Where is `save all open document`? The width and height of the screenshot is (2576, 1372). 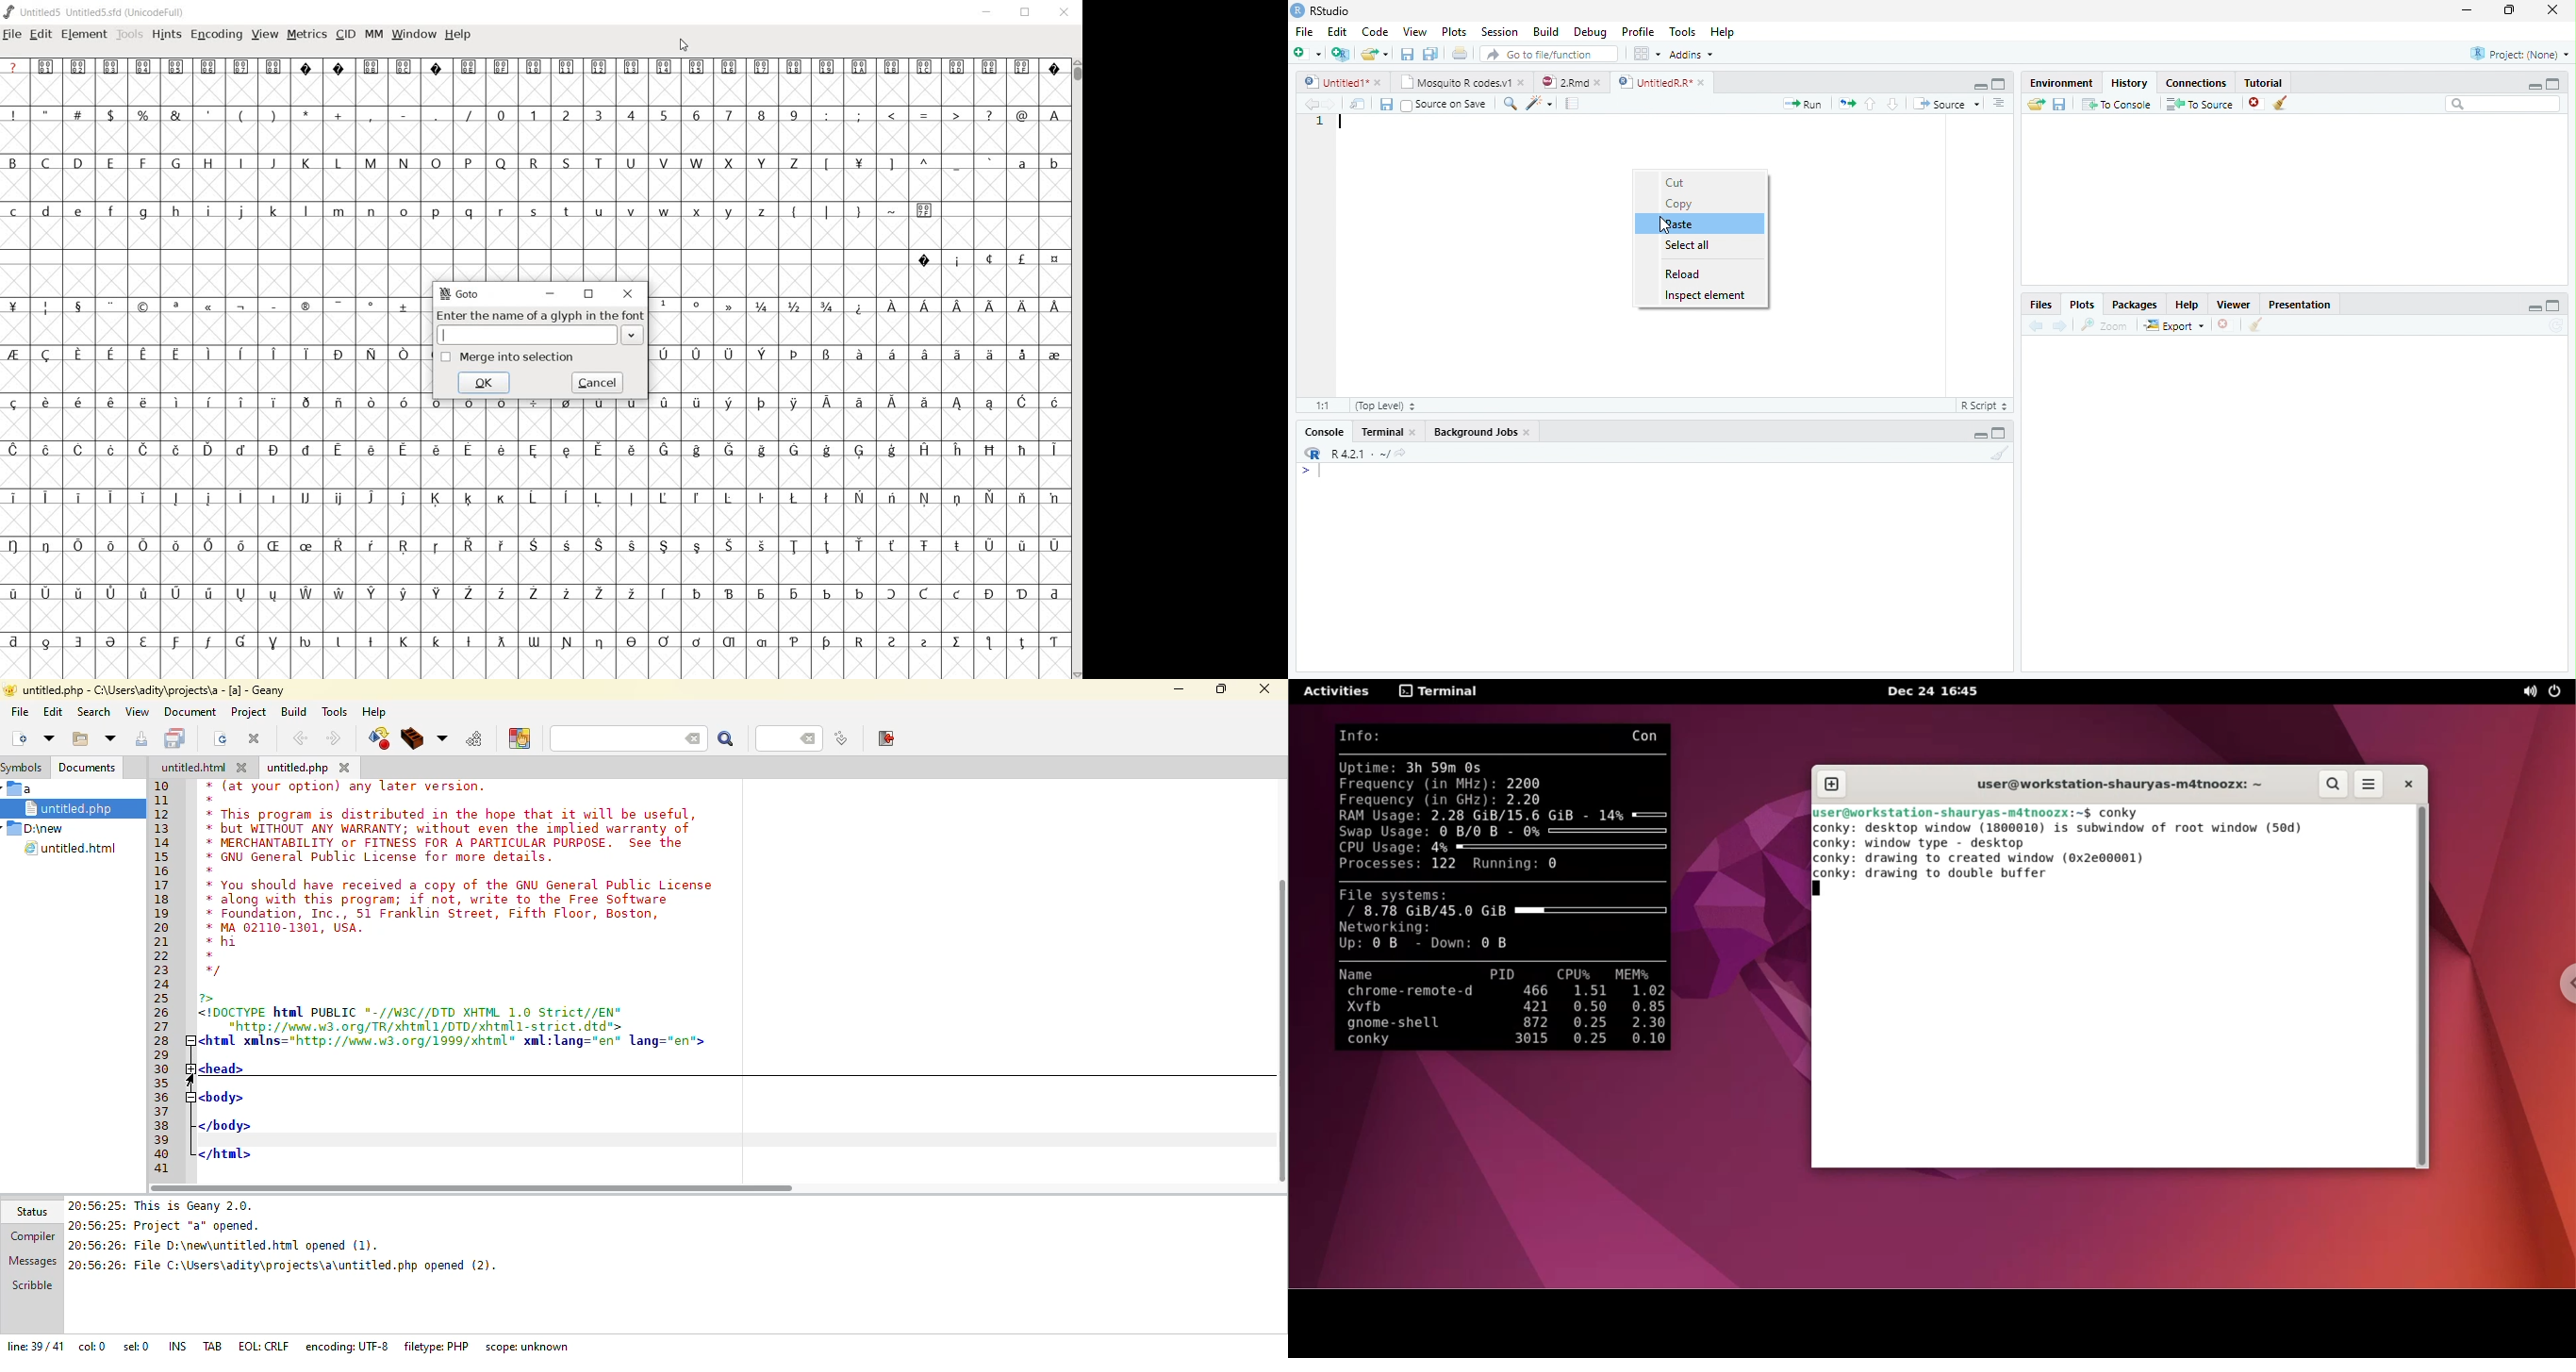 save all open document is located at coordinates (1430, 53).